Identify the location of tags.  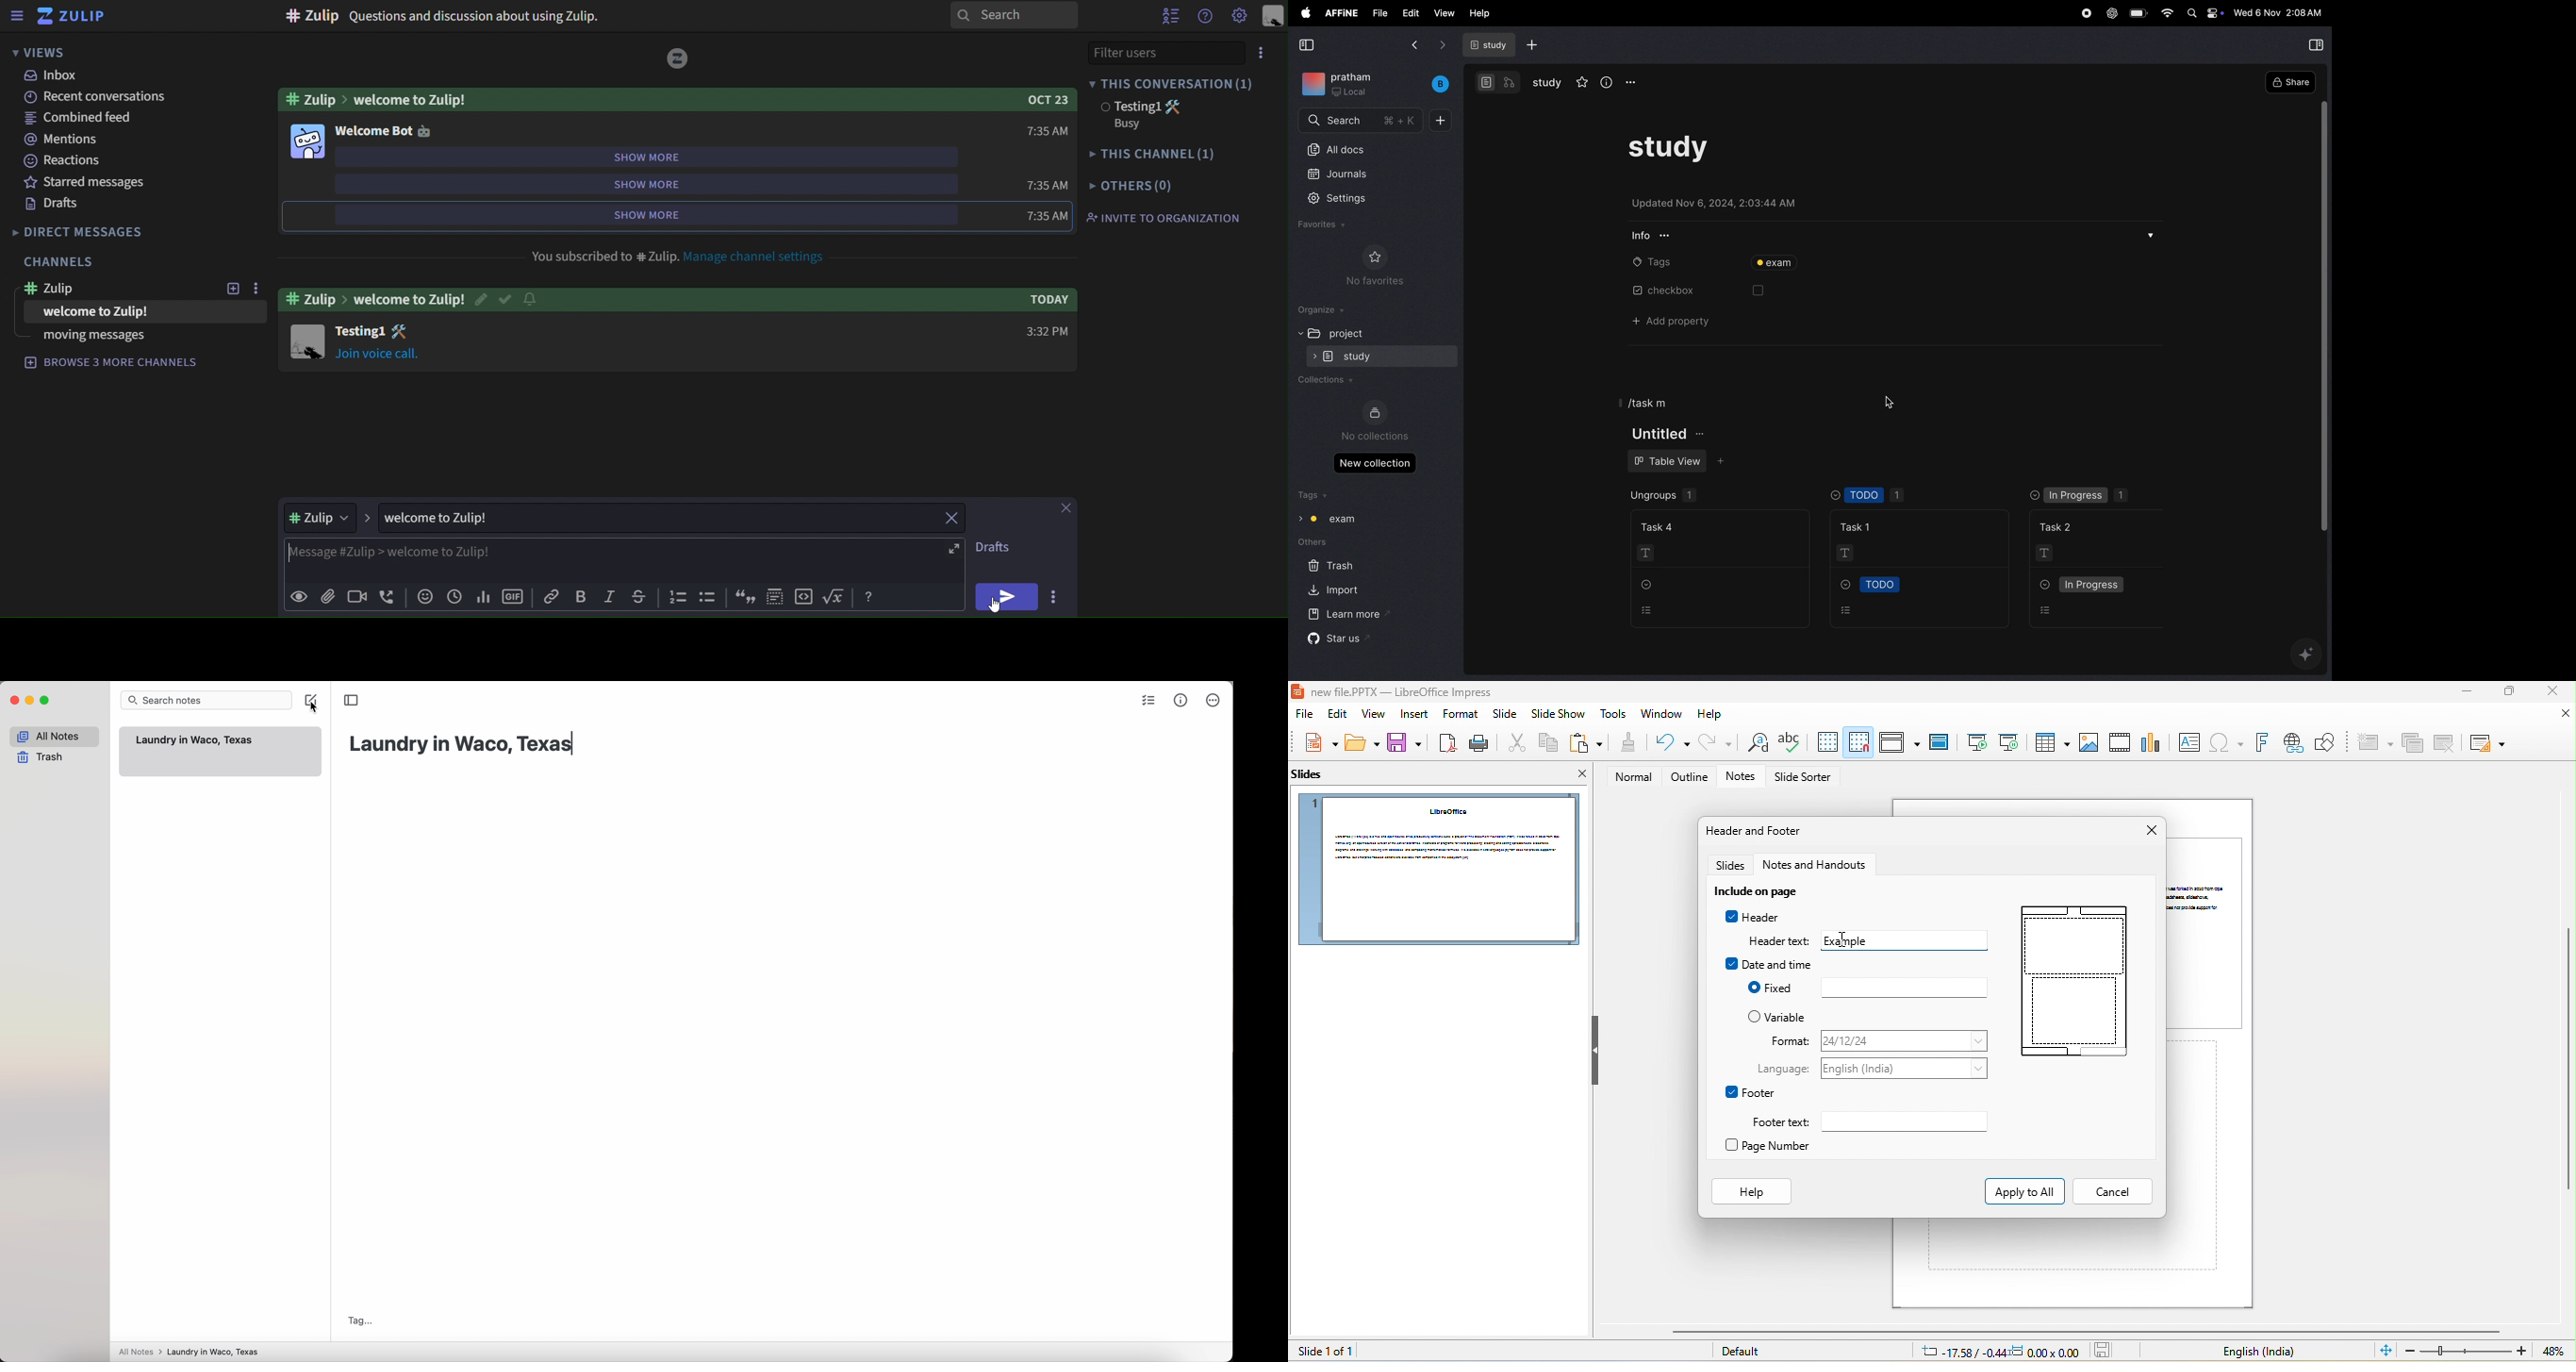
(1318, 494).